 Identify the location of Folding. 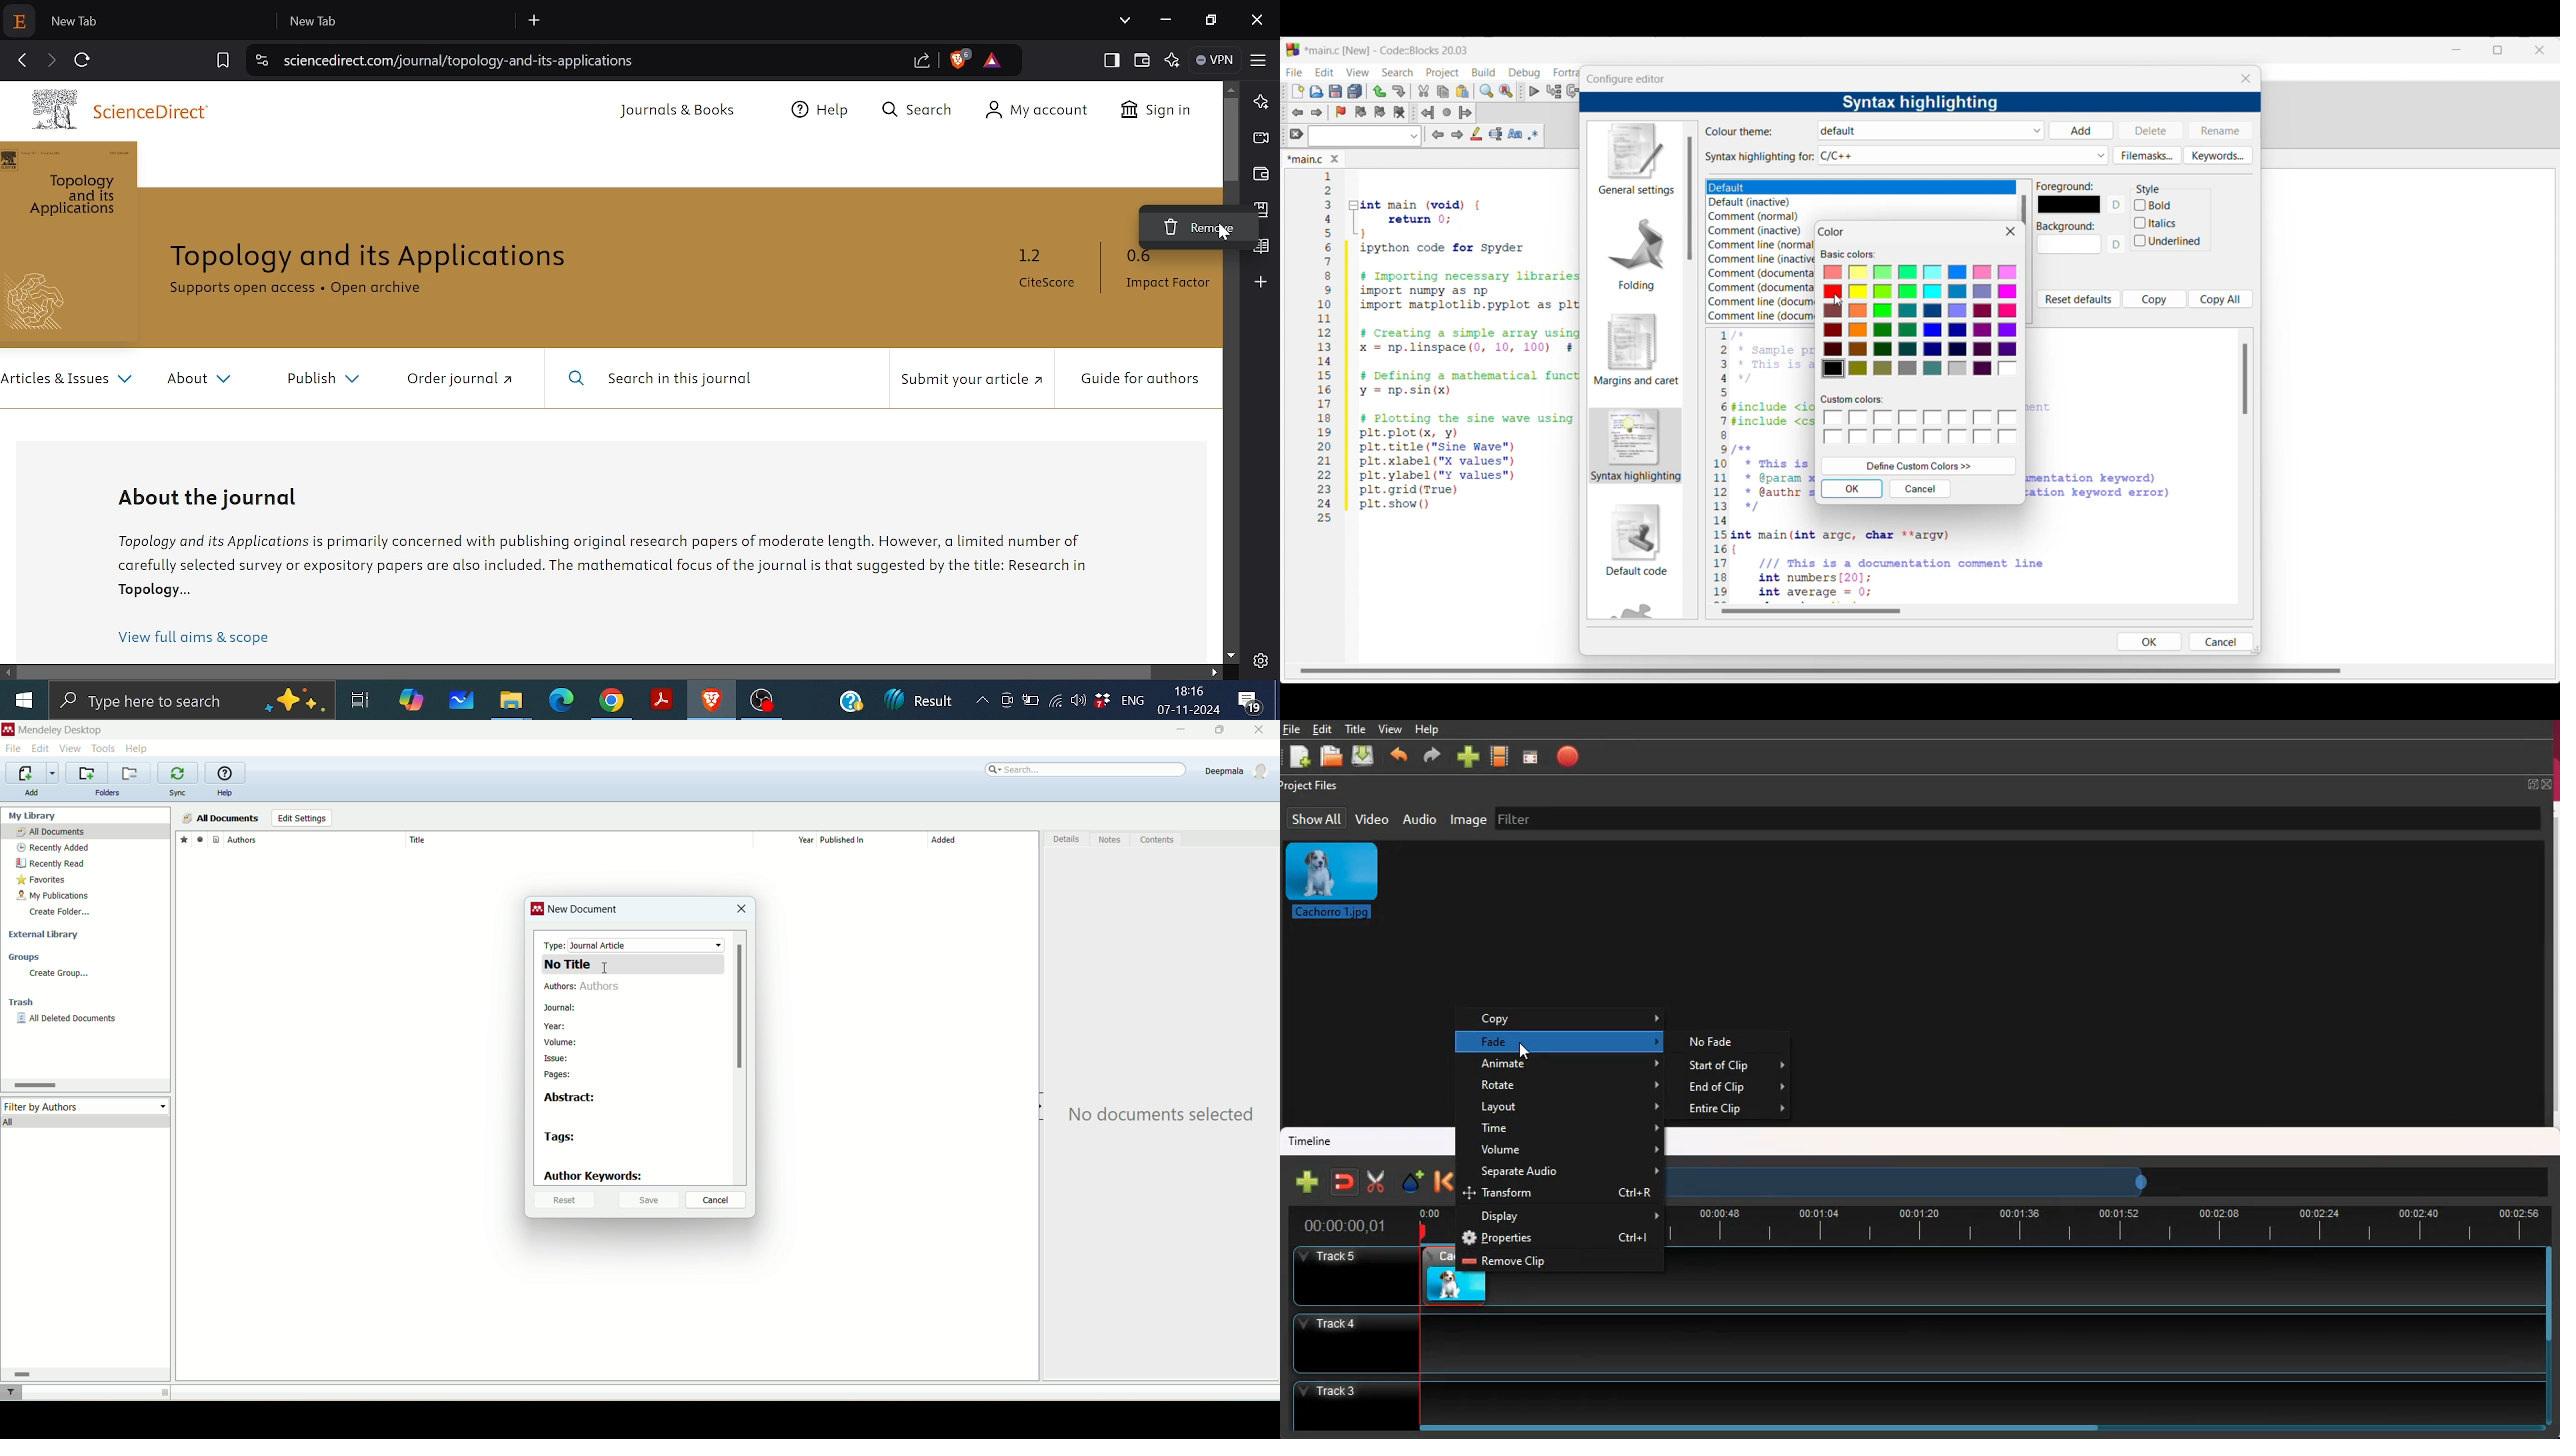
(1636, 253).